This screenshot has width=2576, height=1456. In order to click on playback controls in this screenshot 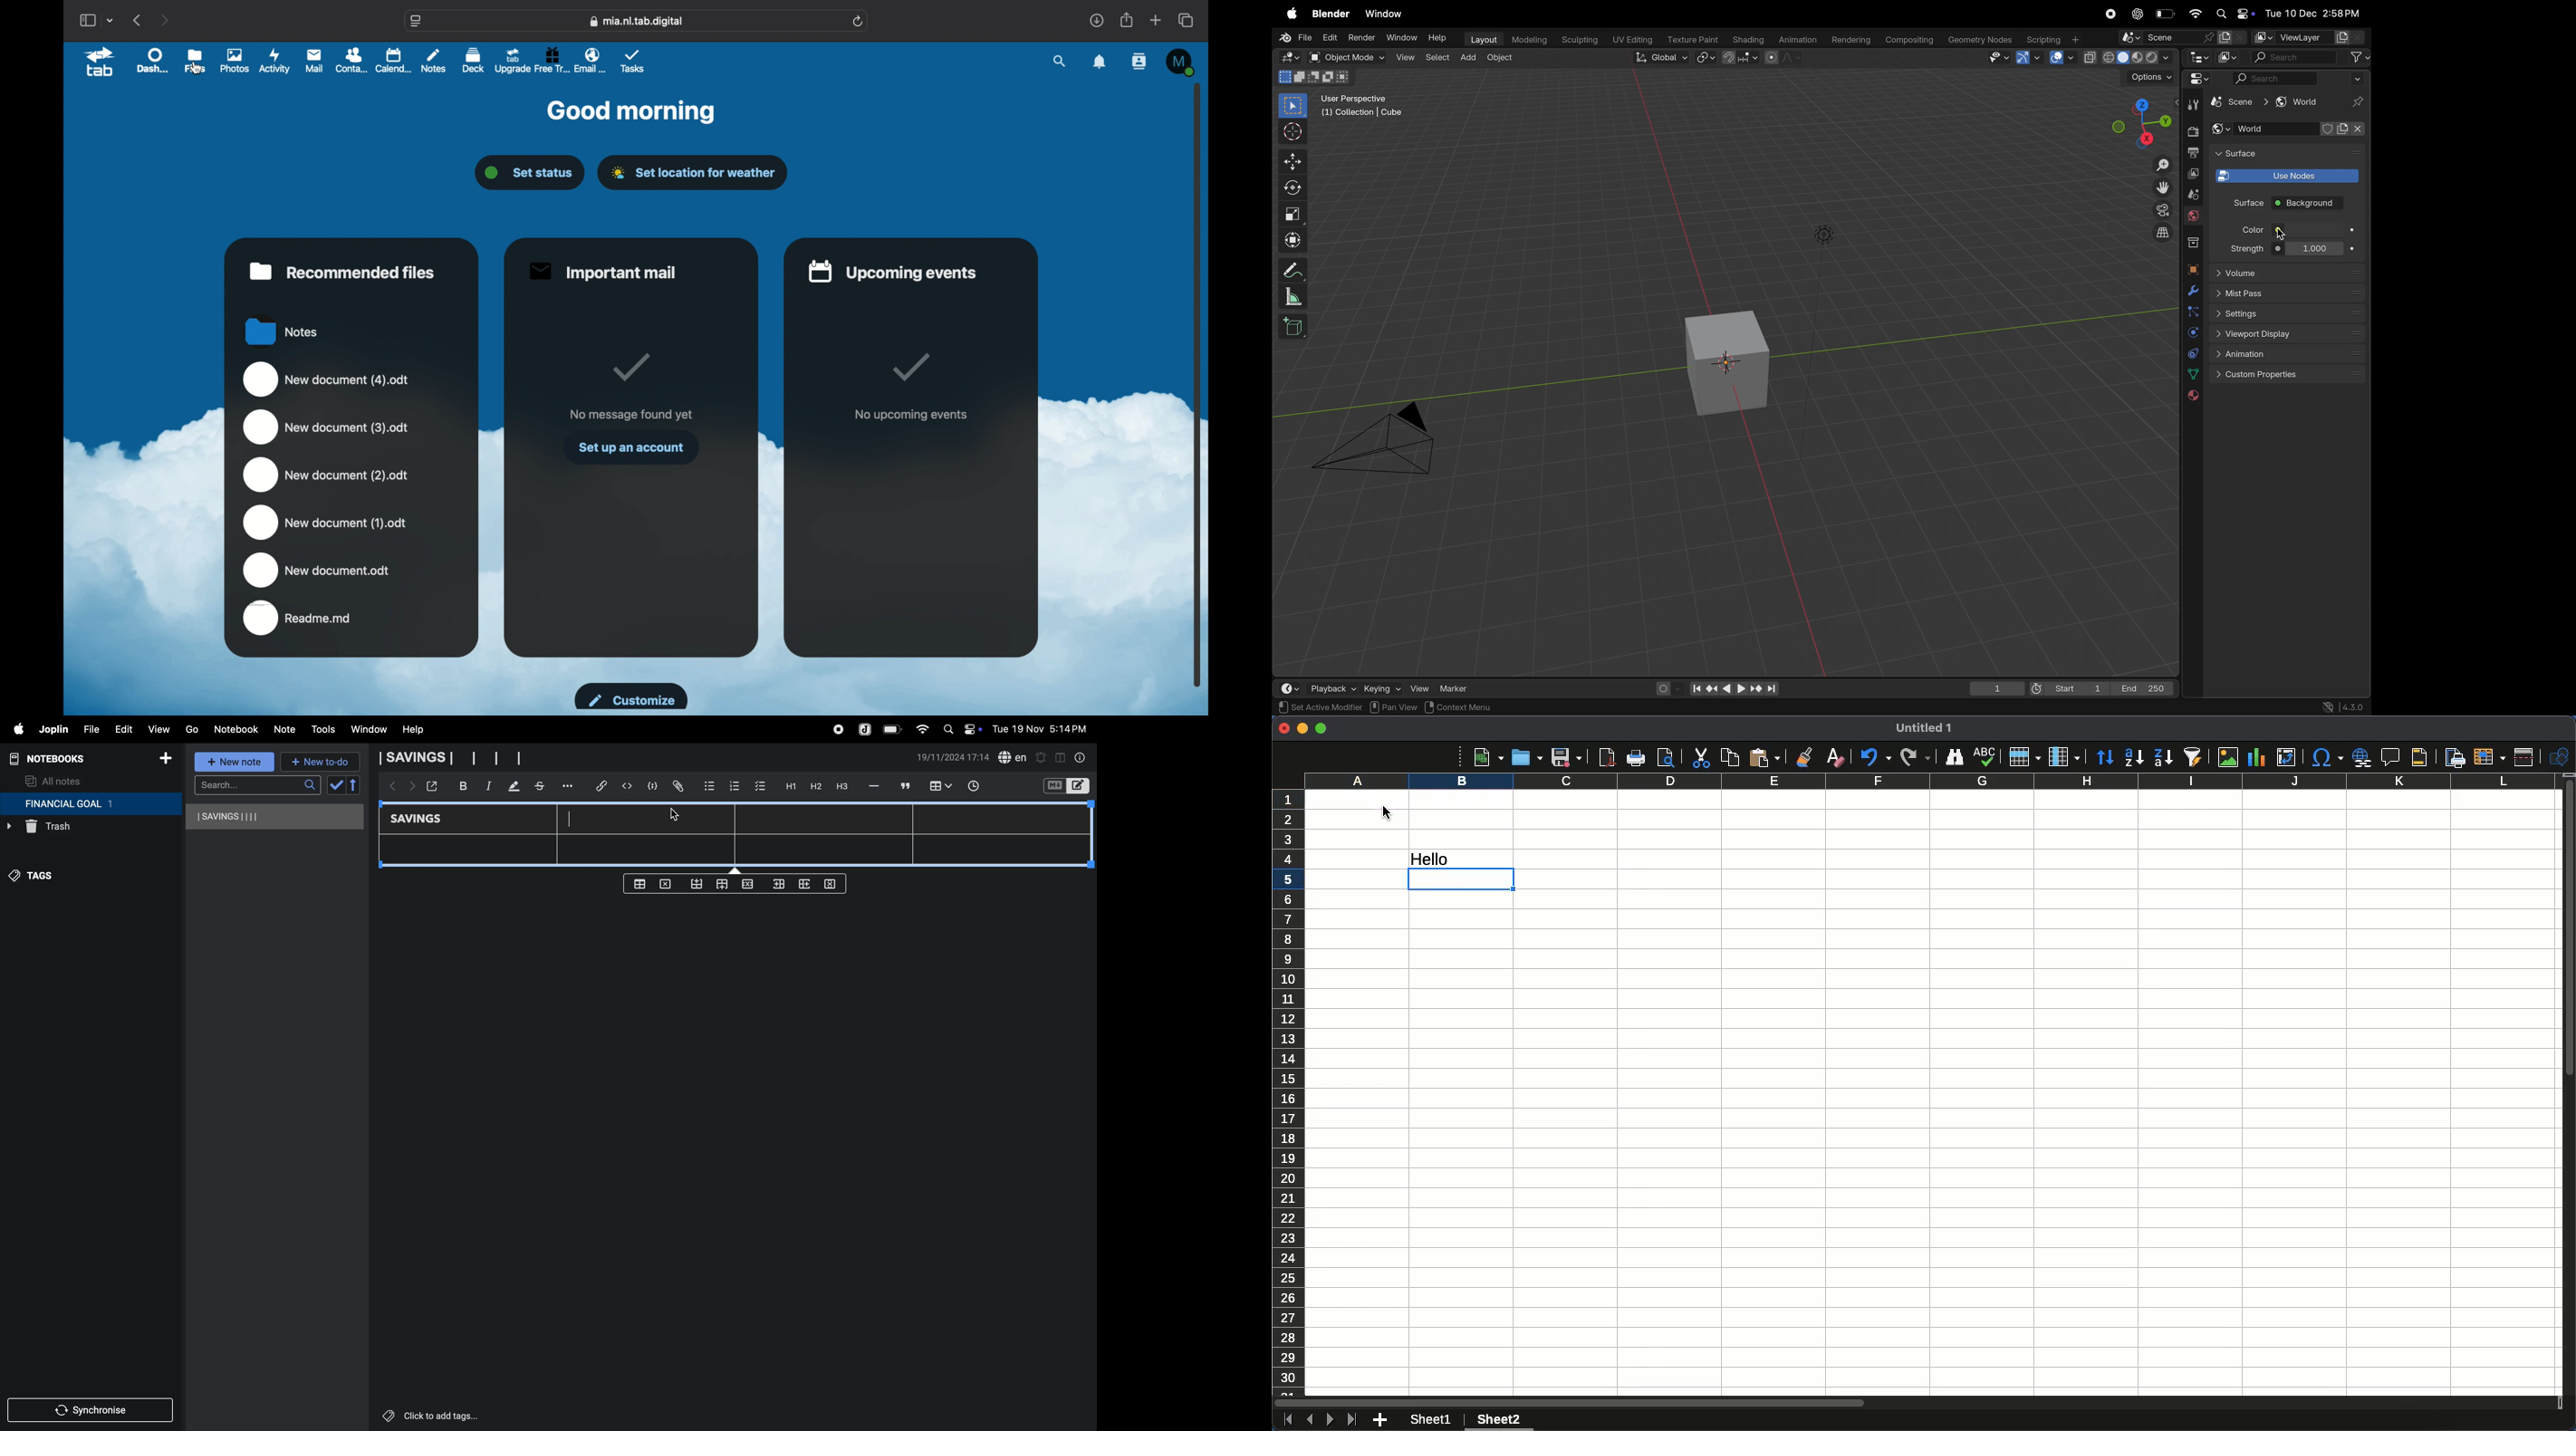, I will do `click(1731, 686)`.